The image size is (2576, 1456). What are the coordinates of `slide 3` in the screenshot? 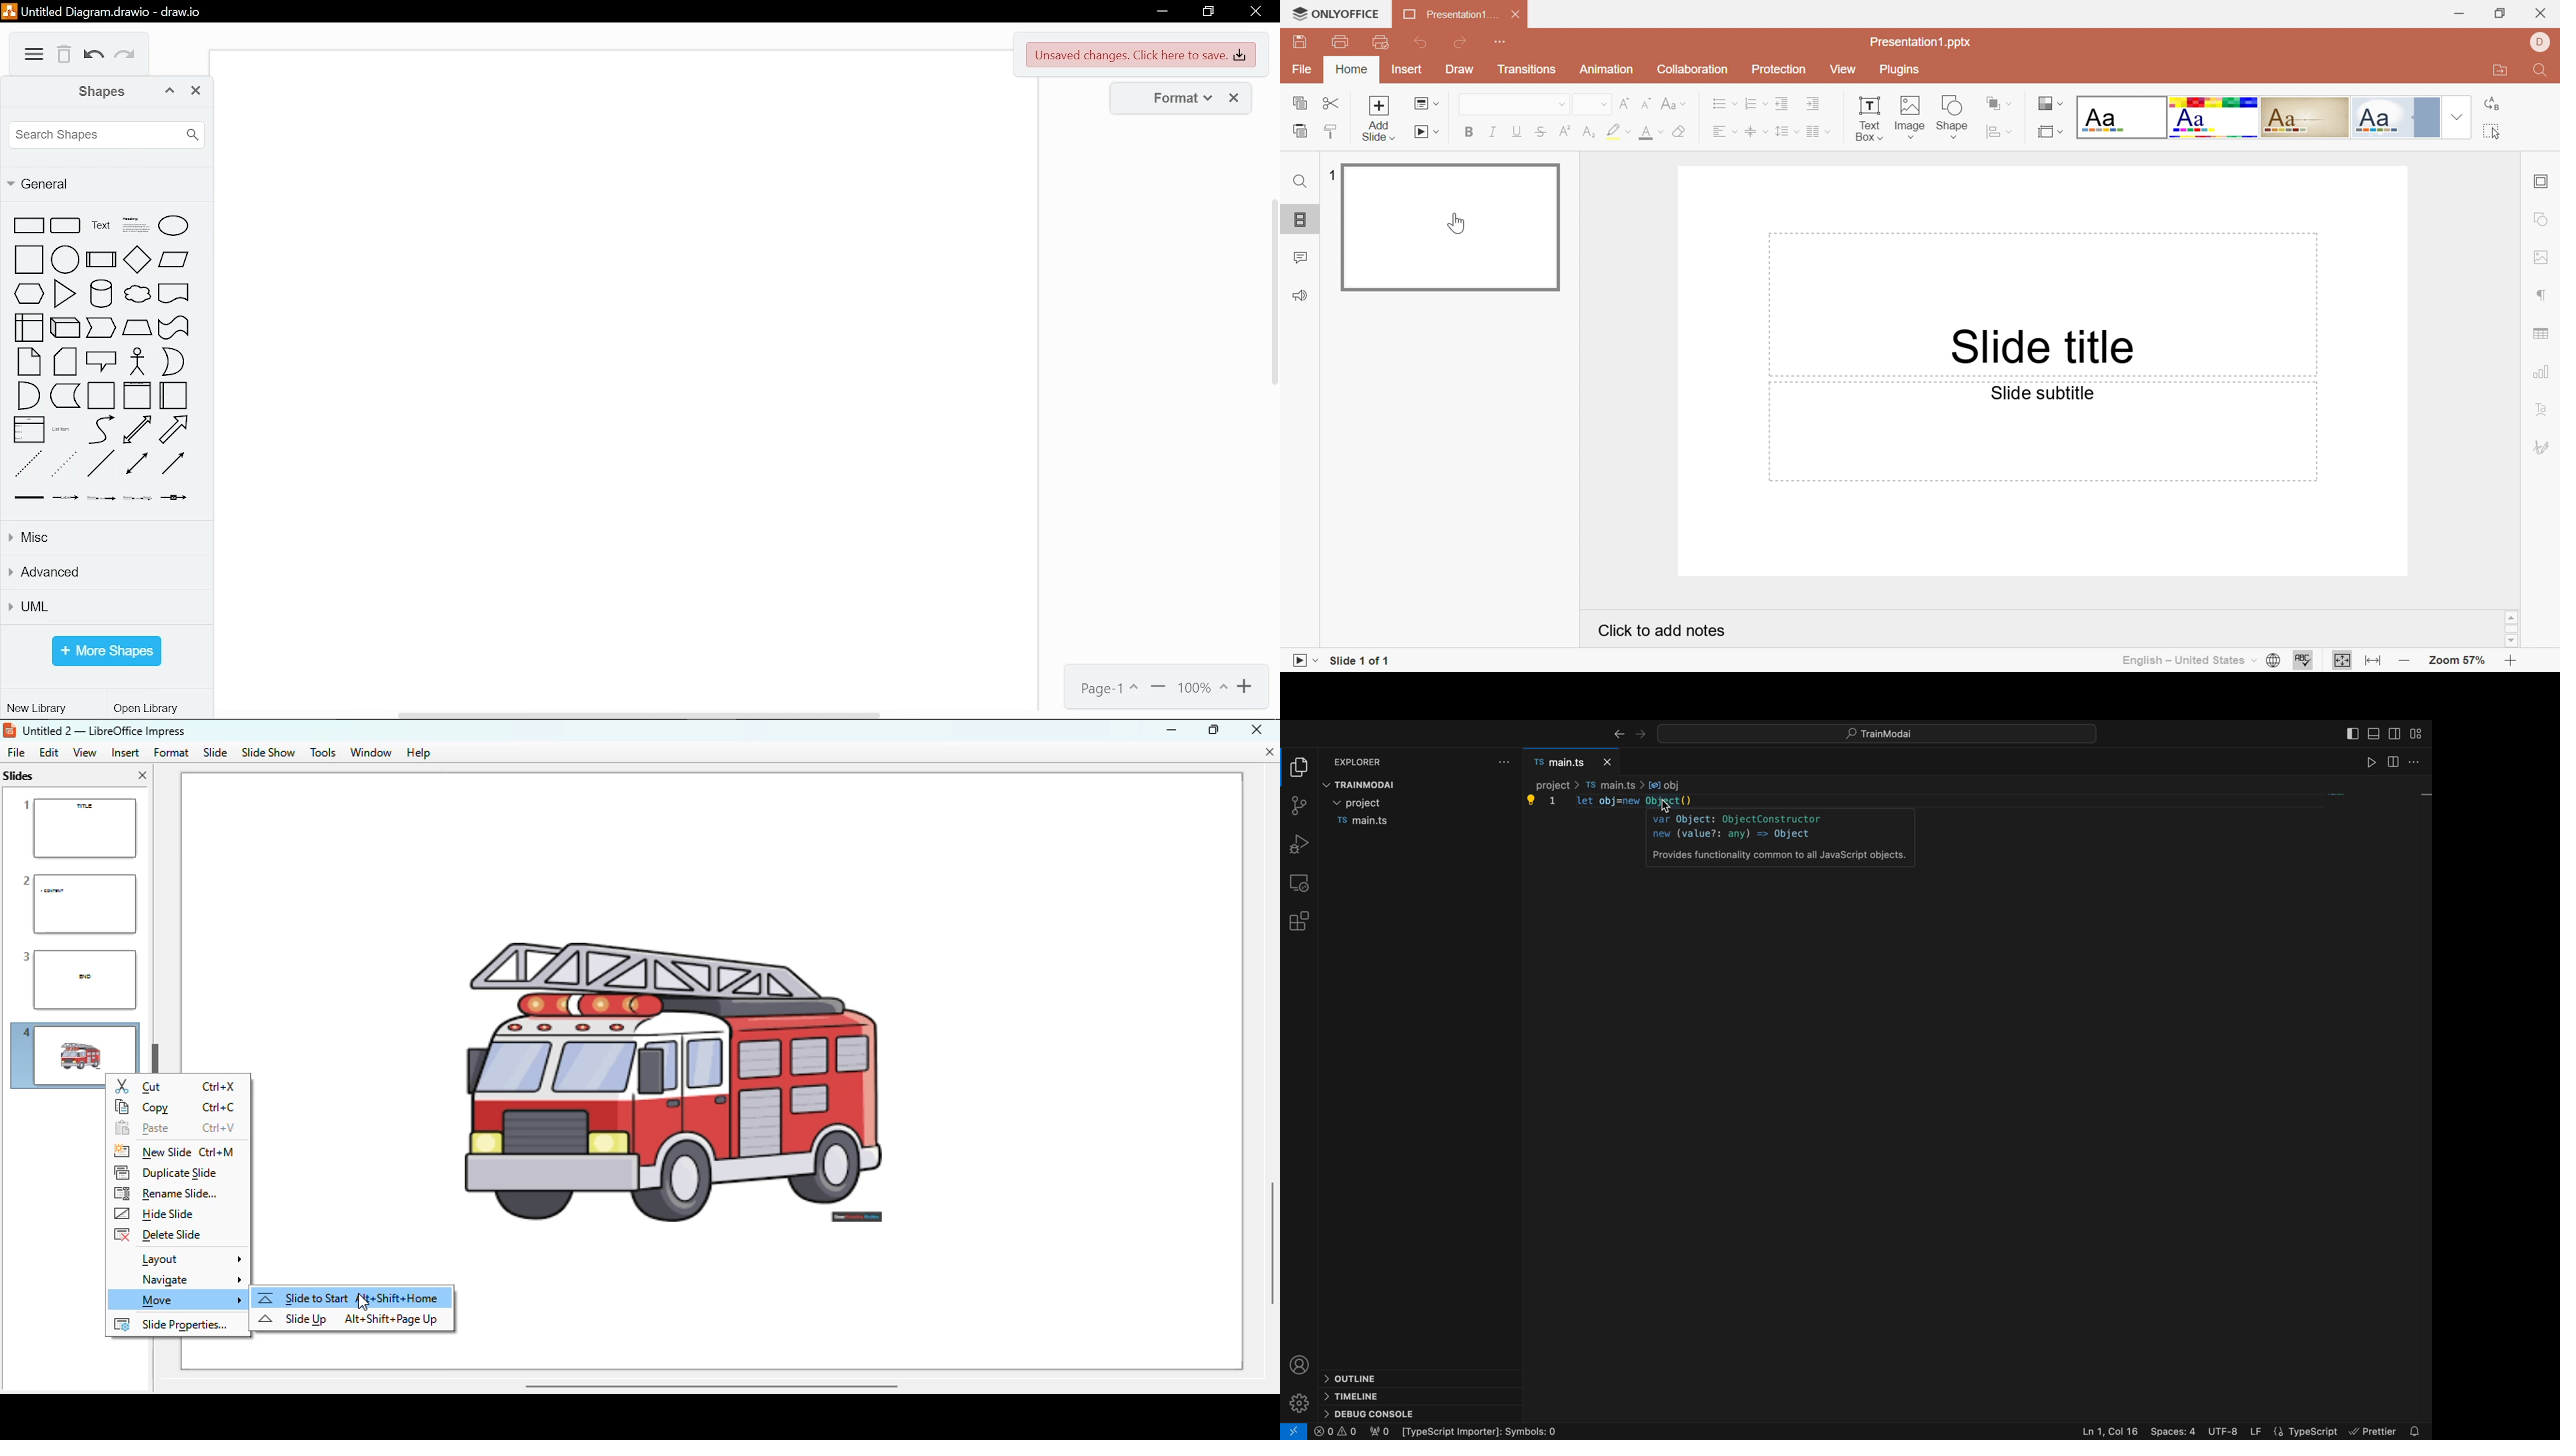 It's located at (76, 980).